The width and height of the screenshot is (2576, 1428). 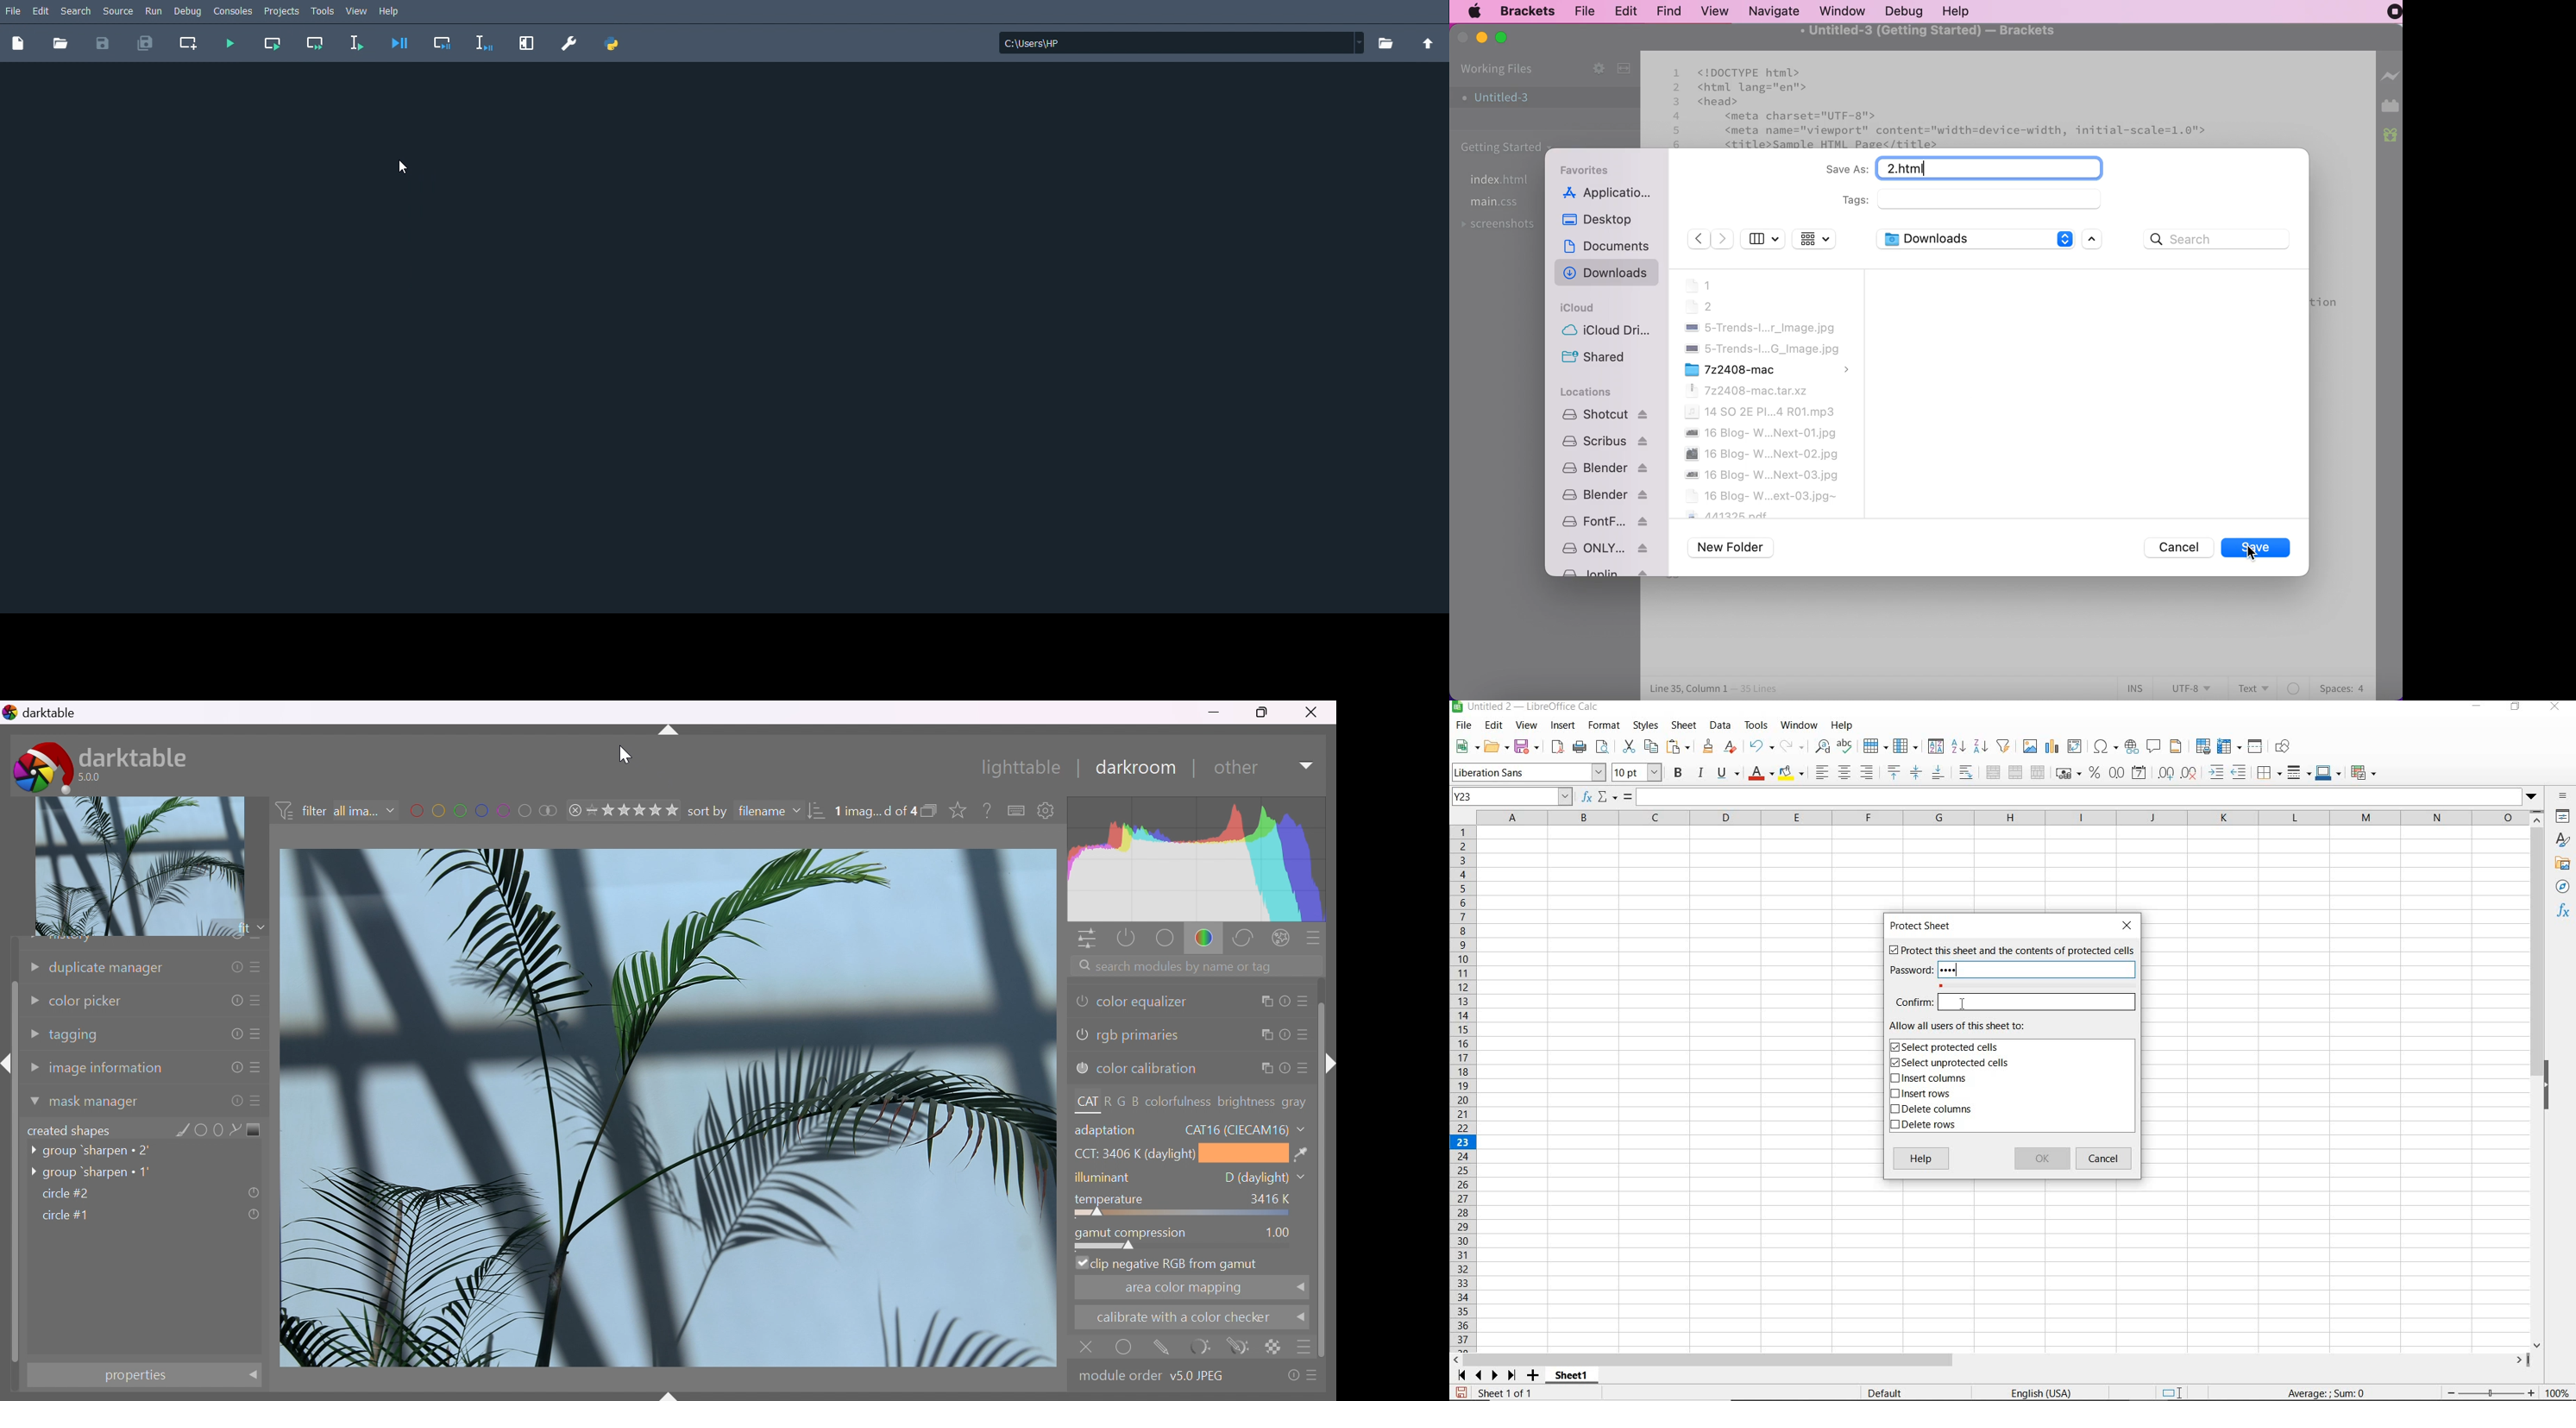 I want to click on FORMAT AS DATE, so click(x=2138, y=773).